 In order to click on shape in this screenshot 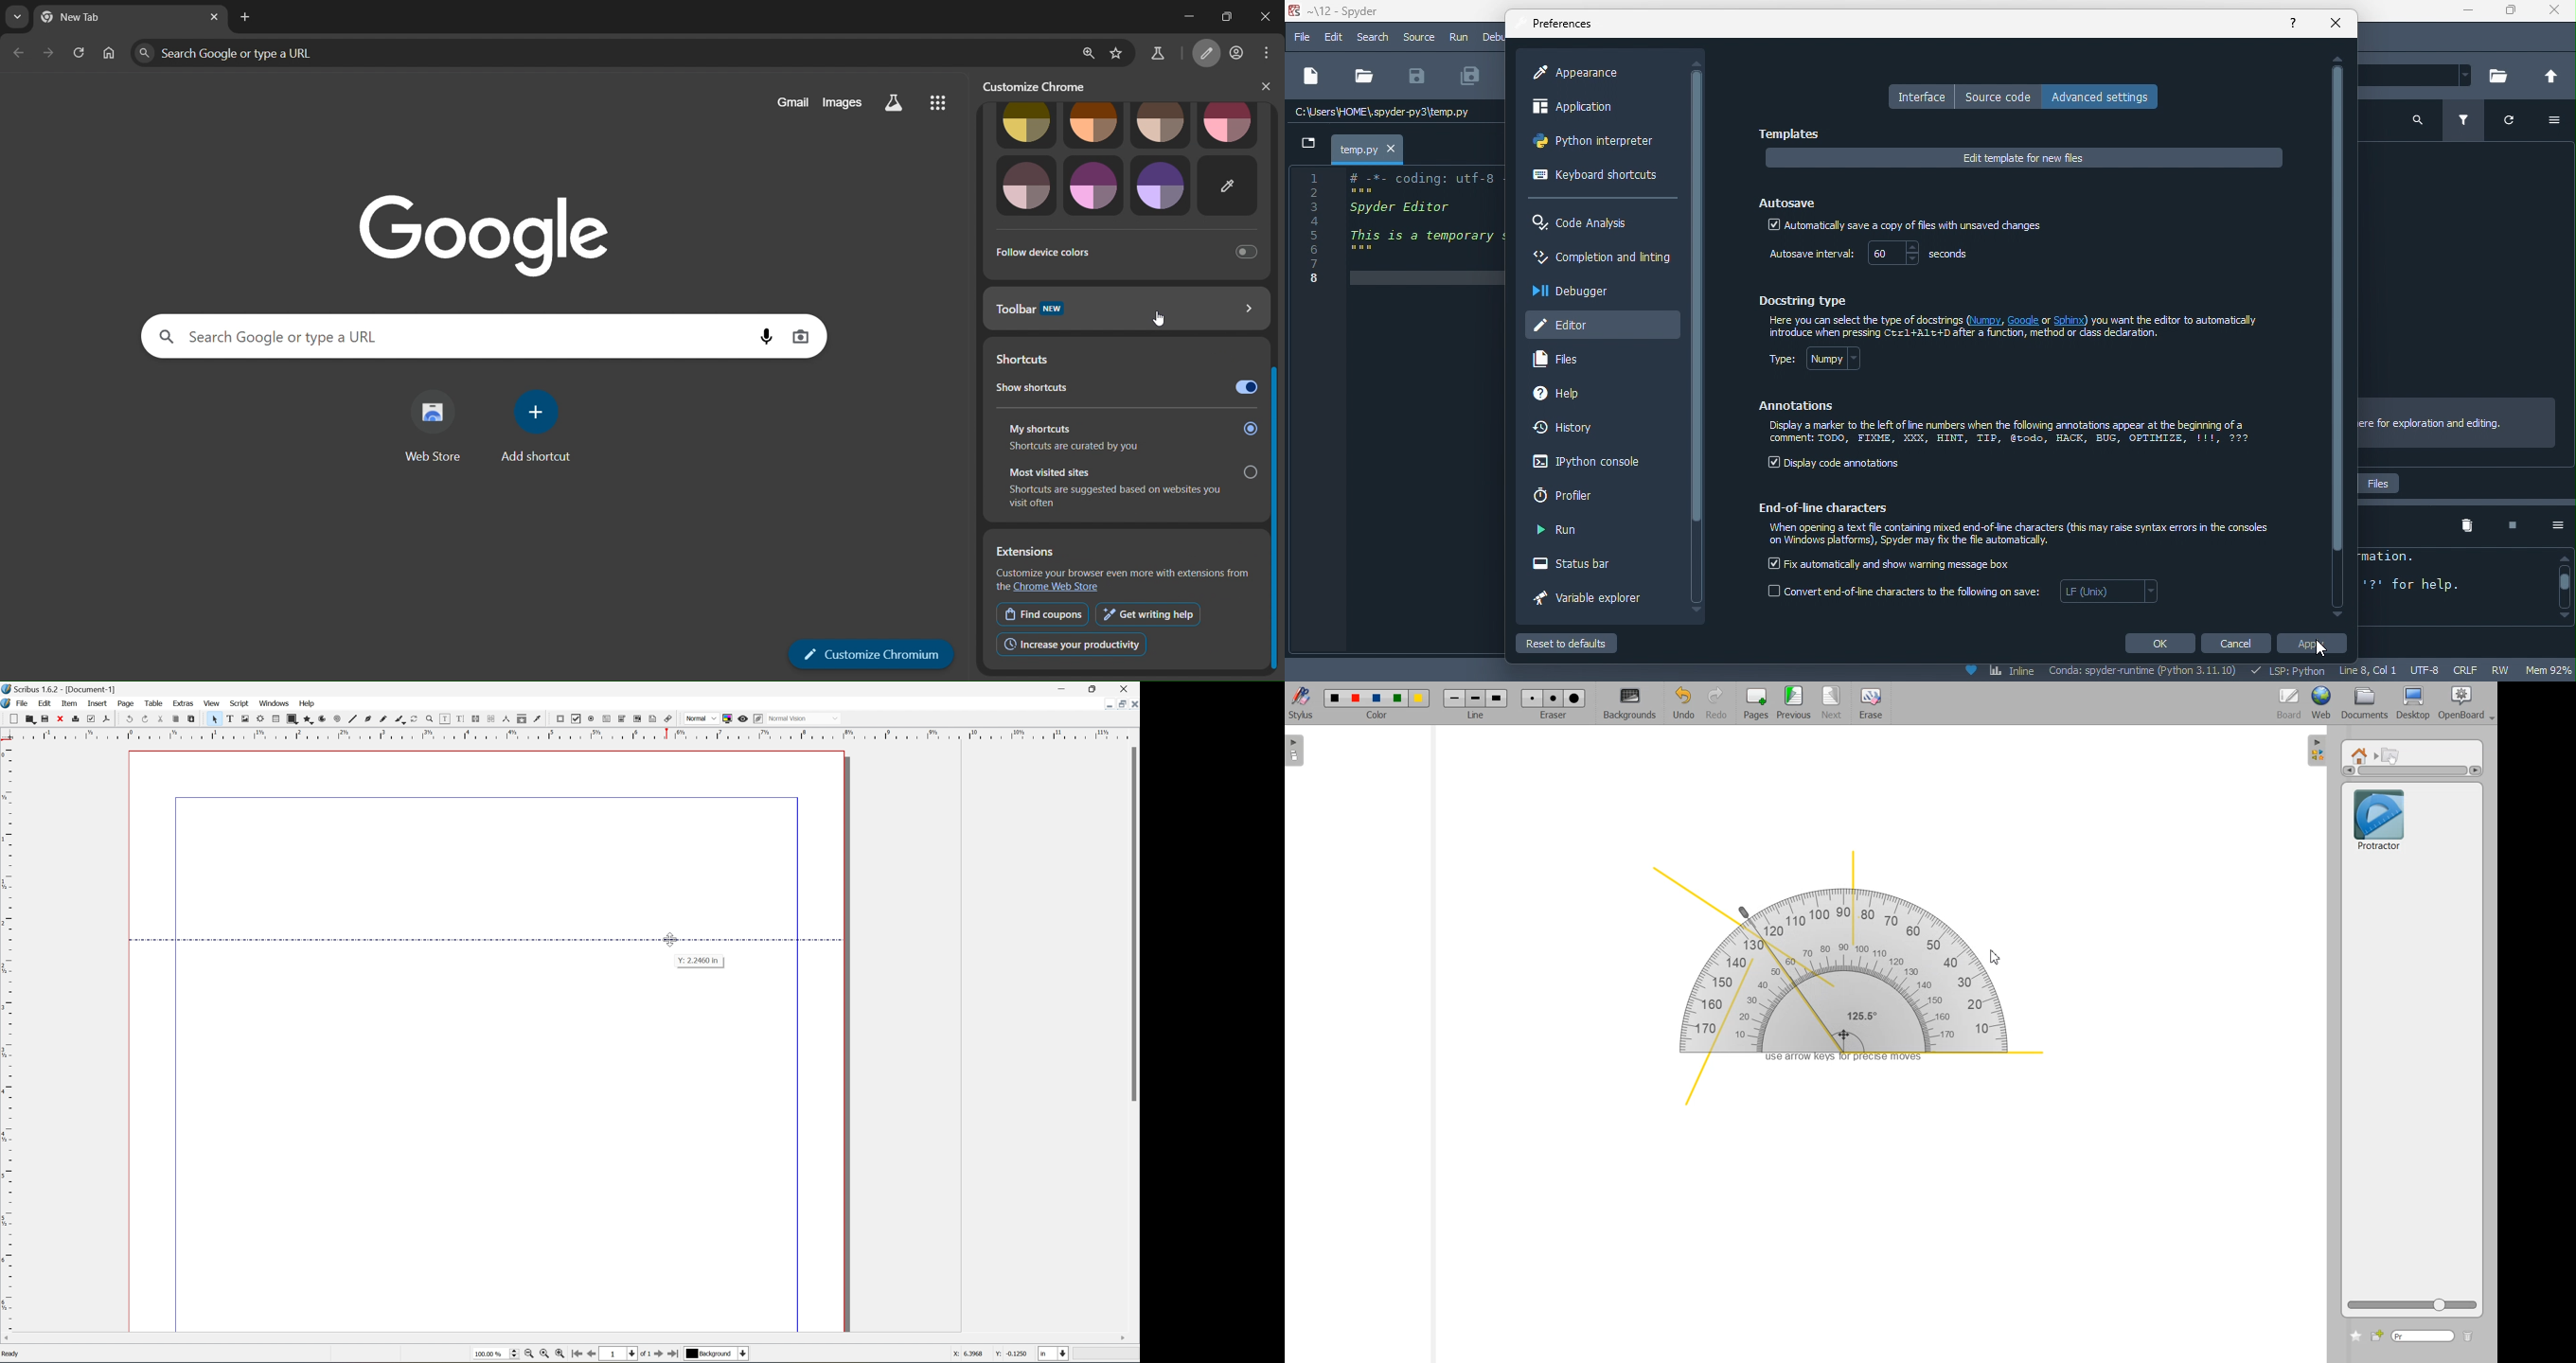, I will do `click(291, 719)`.